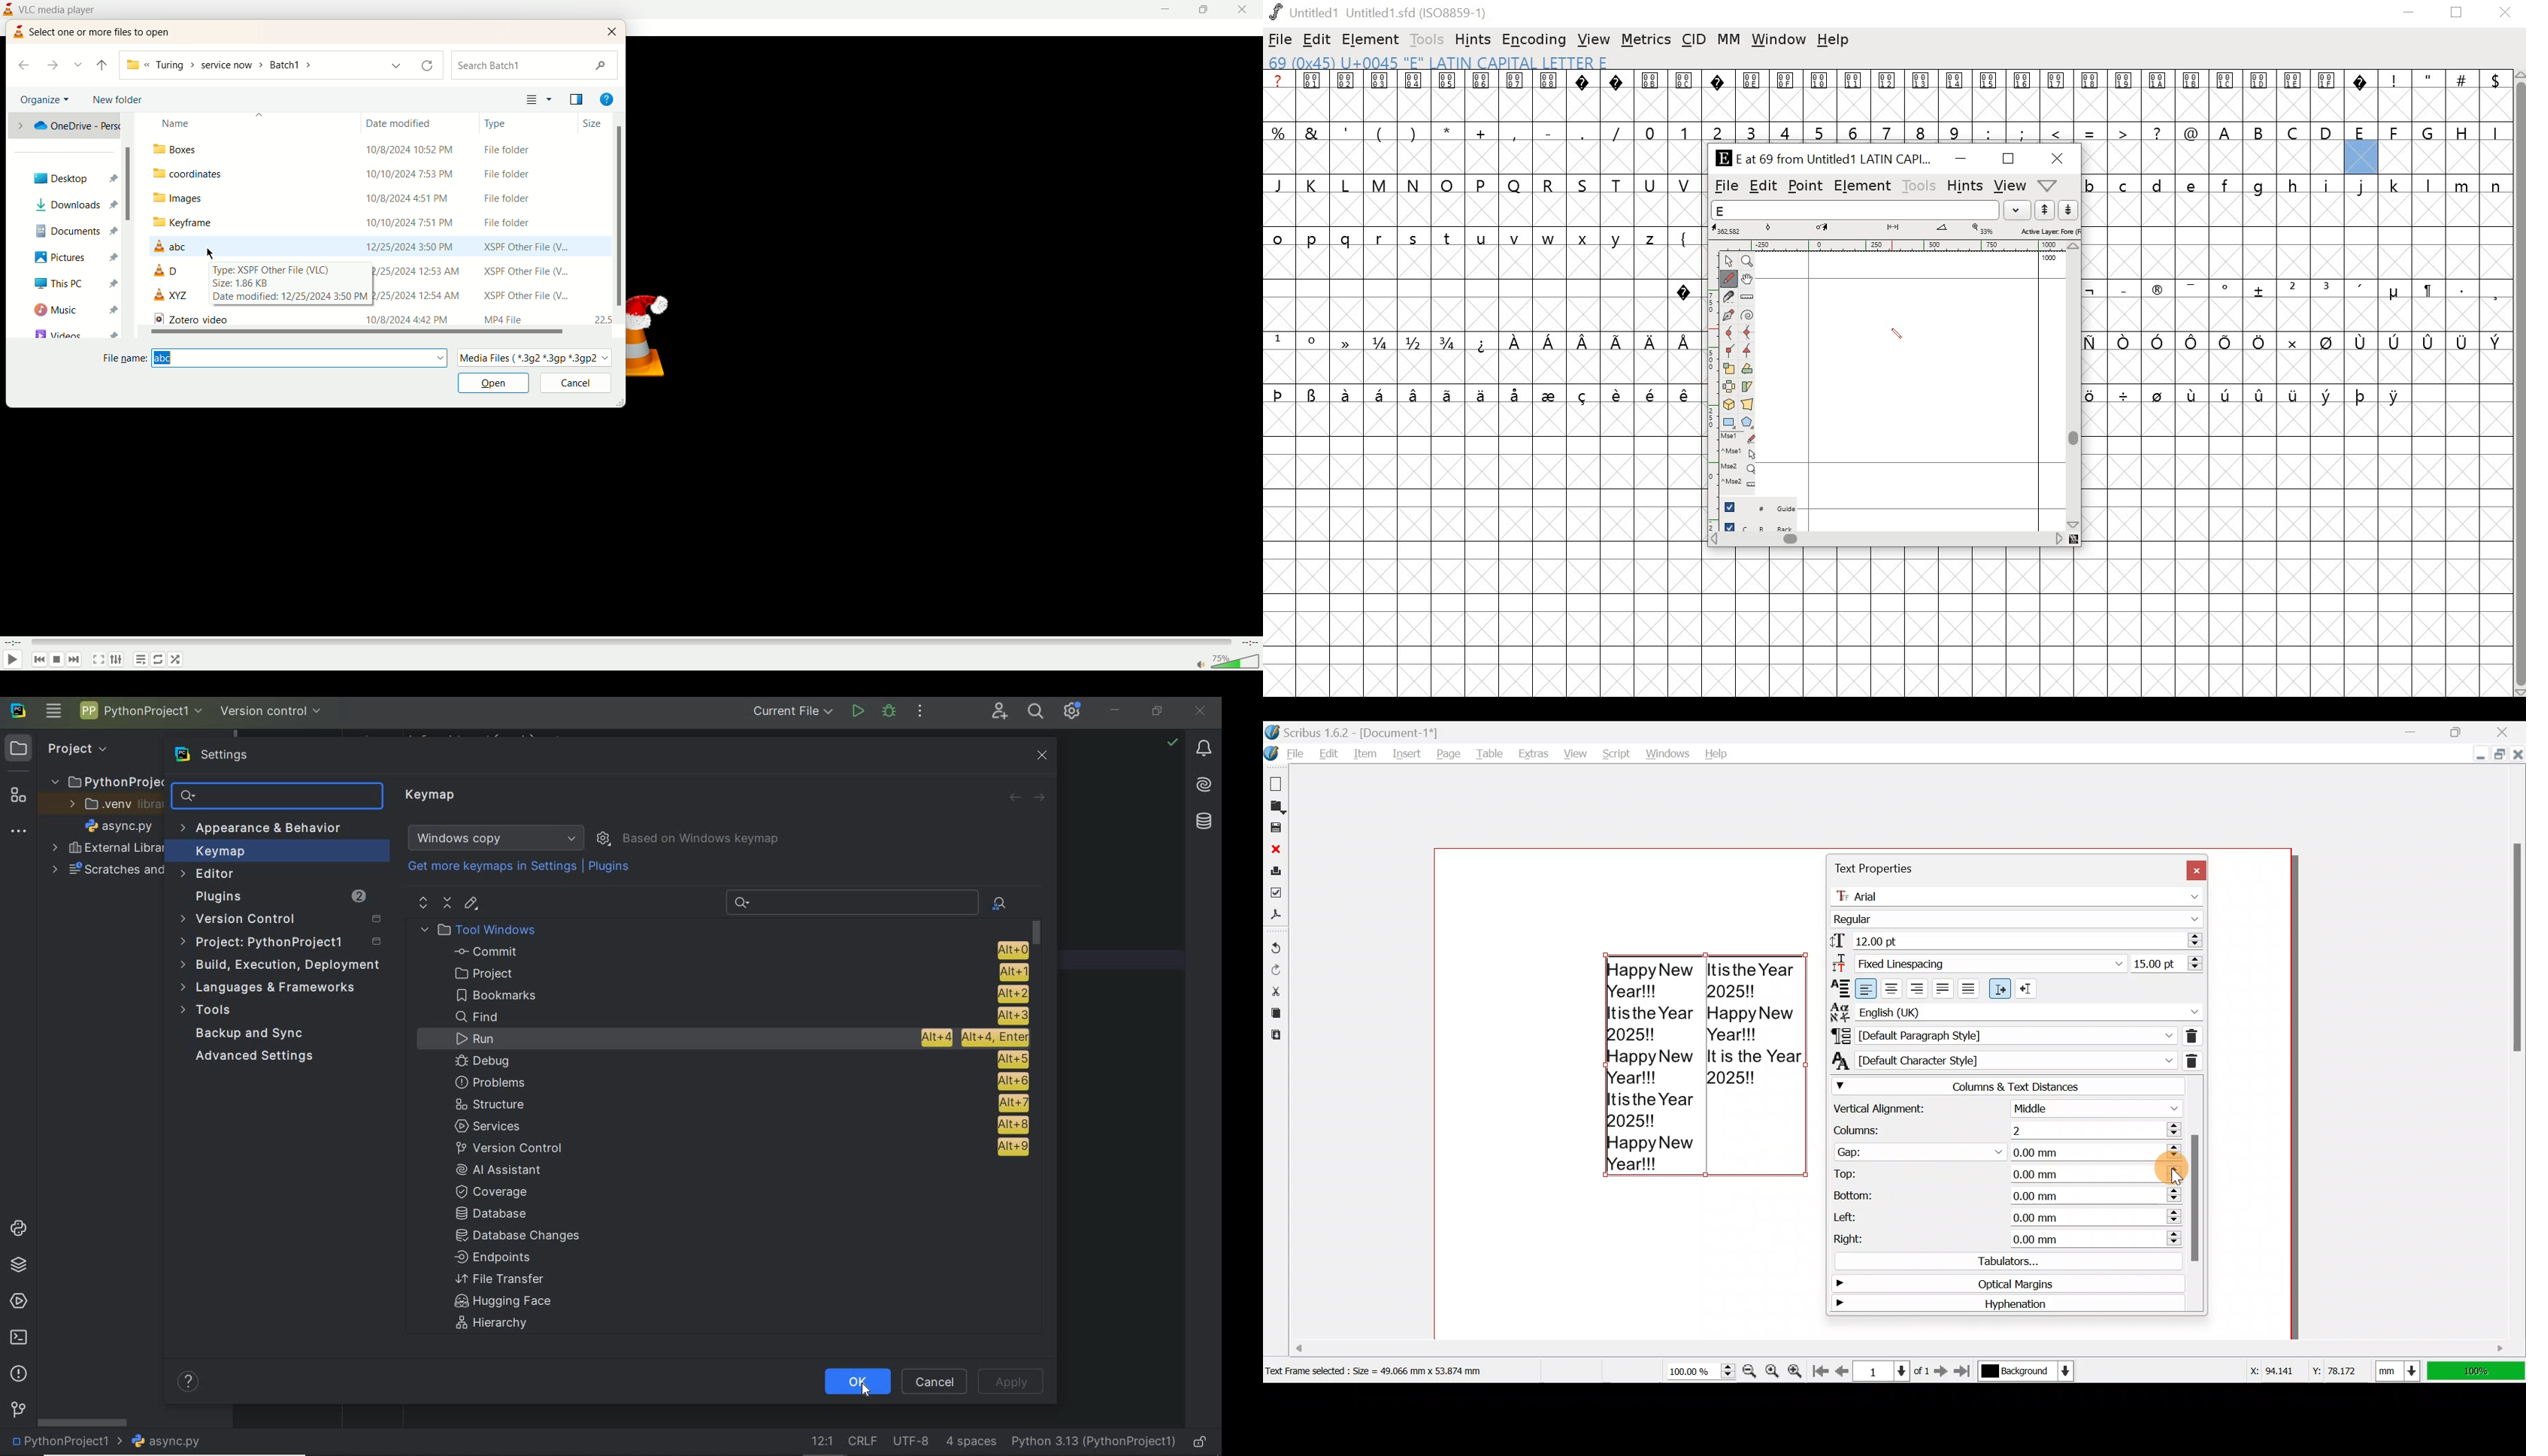  Describe the element at coordinates (1248, 643) in the screenshot. I see `time left` at that location.